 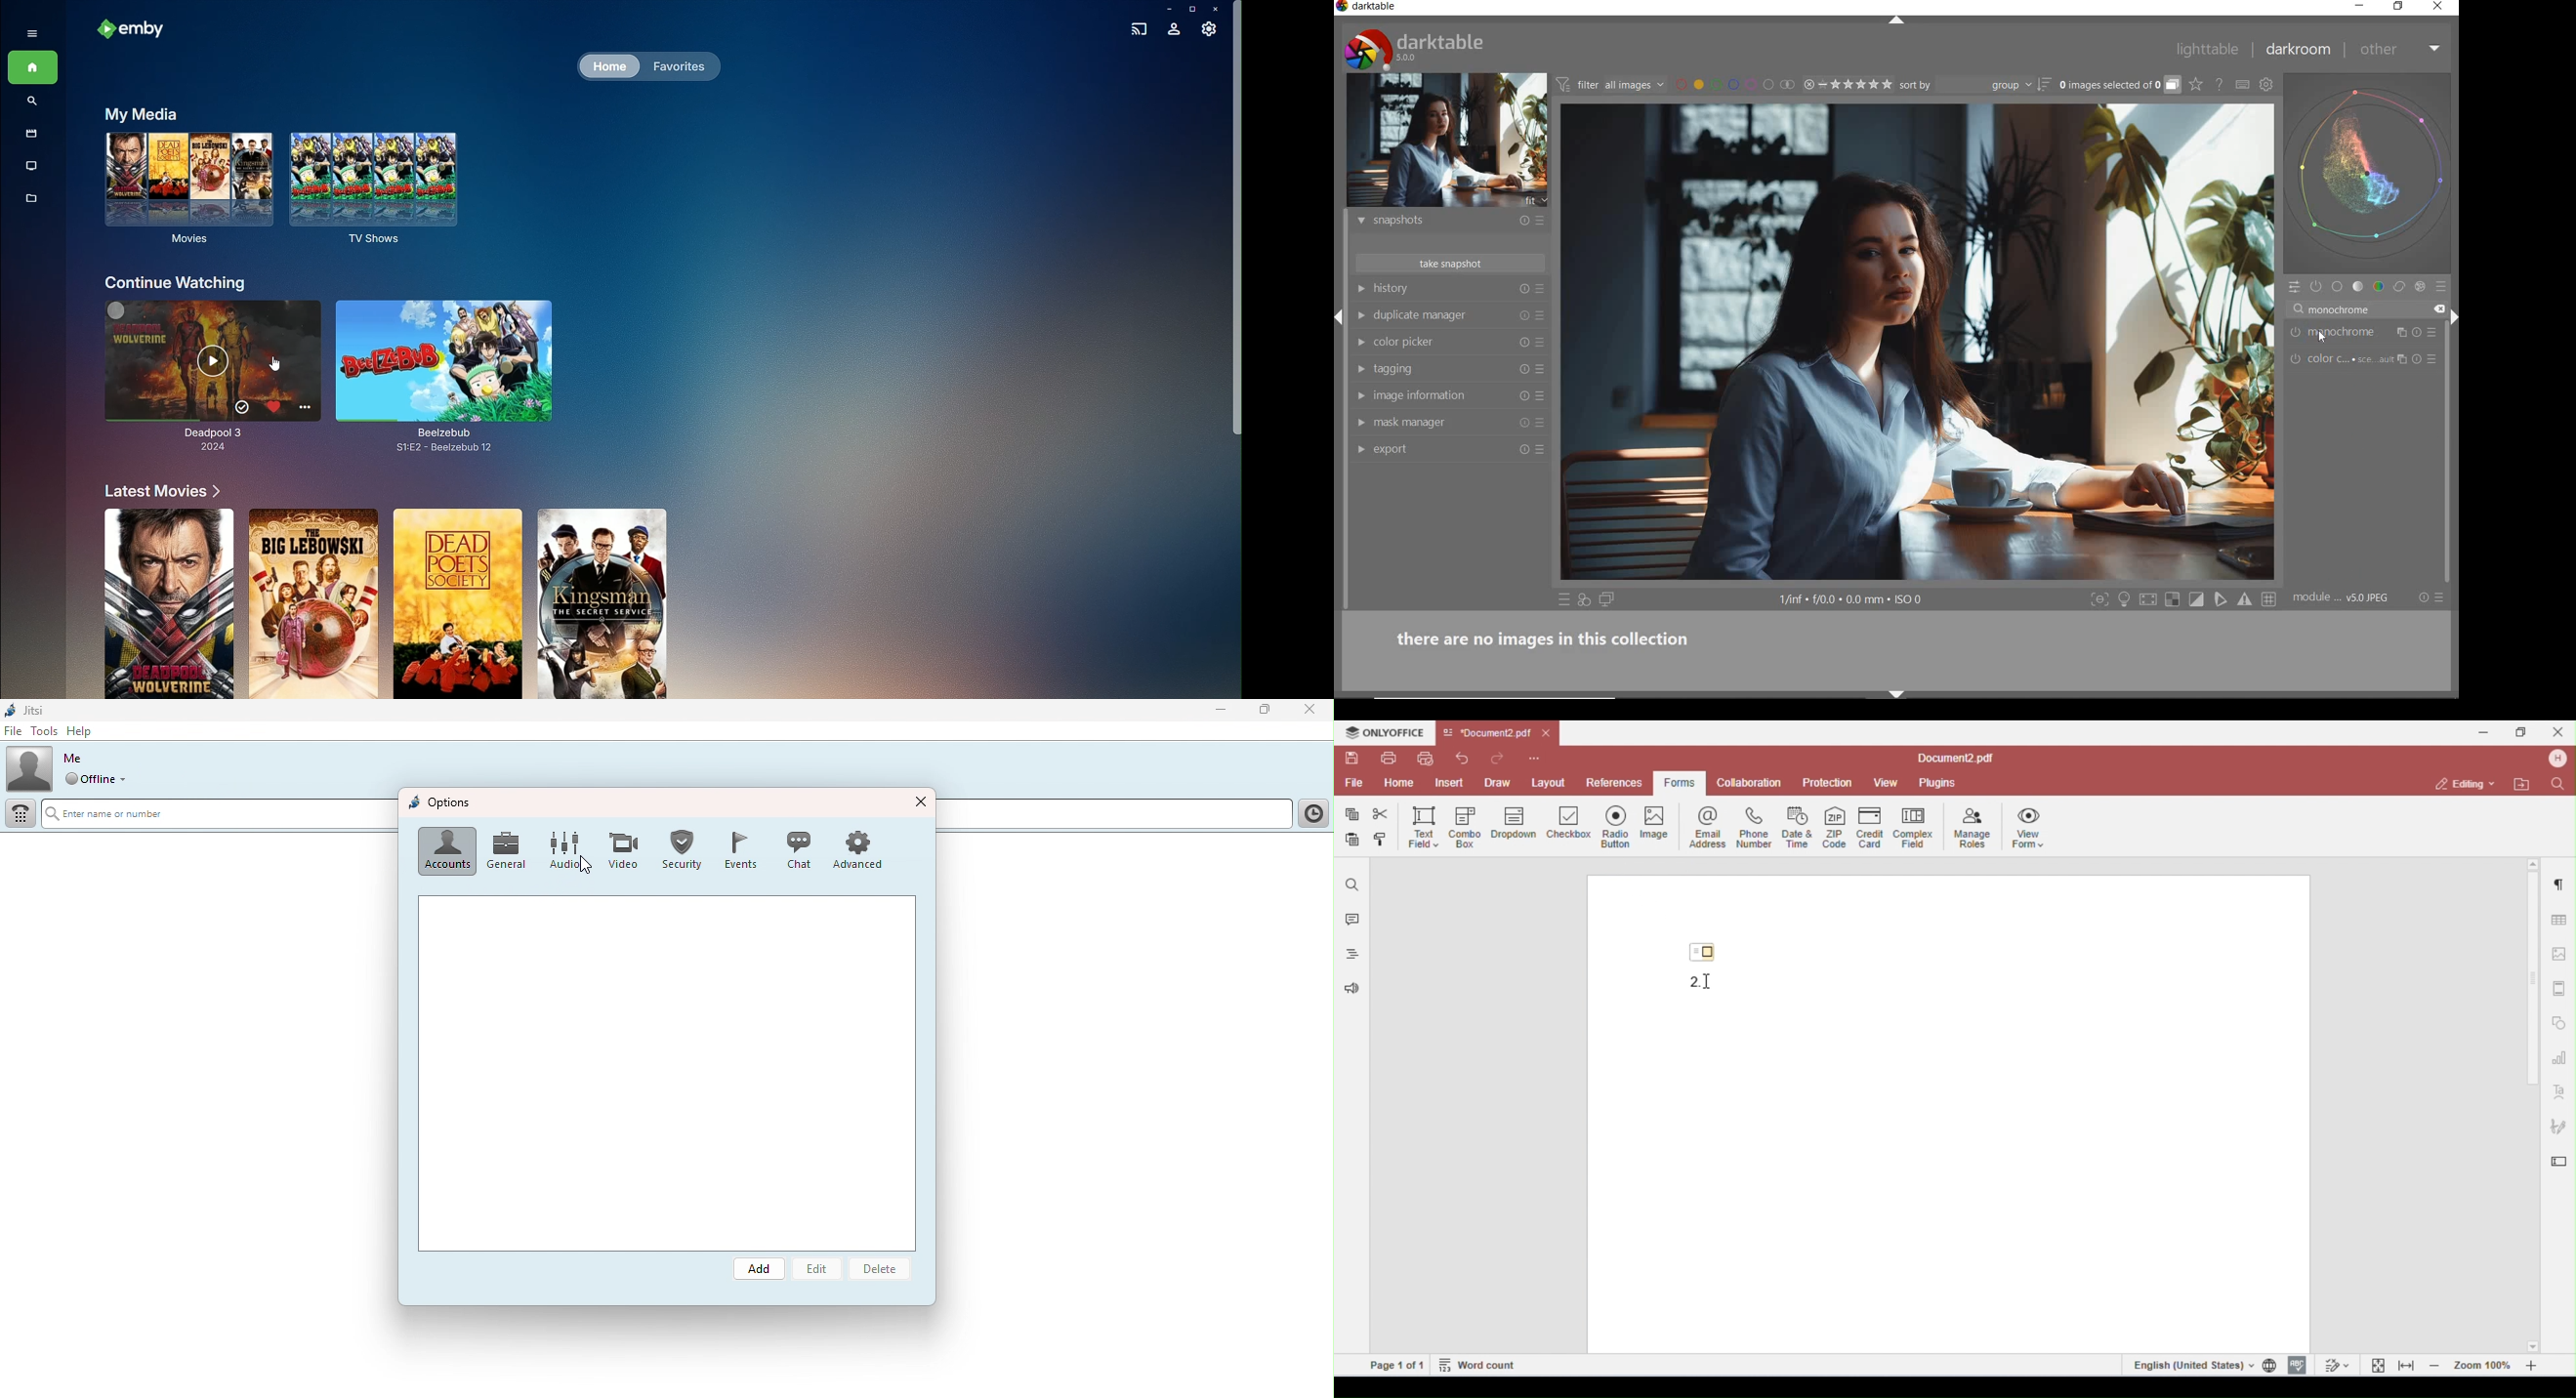 What do you see at coordinates (28, 201) in the screenshot?
I see `Metadata` at bounding box center [28, 201].